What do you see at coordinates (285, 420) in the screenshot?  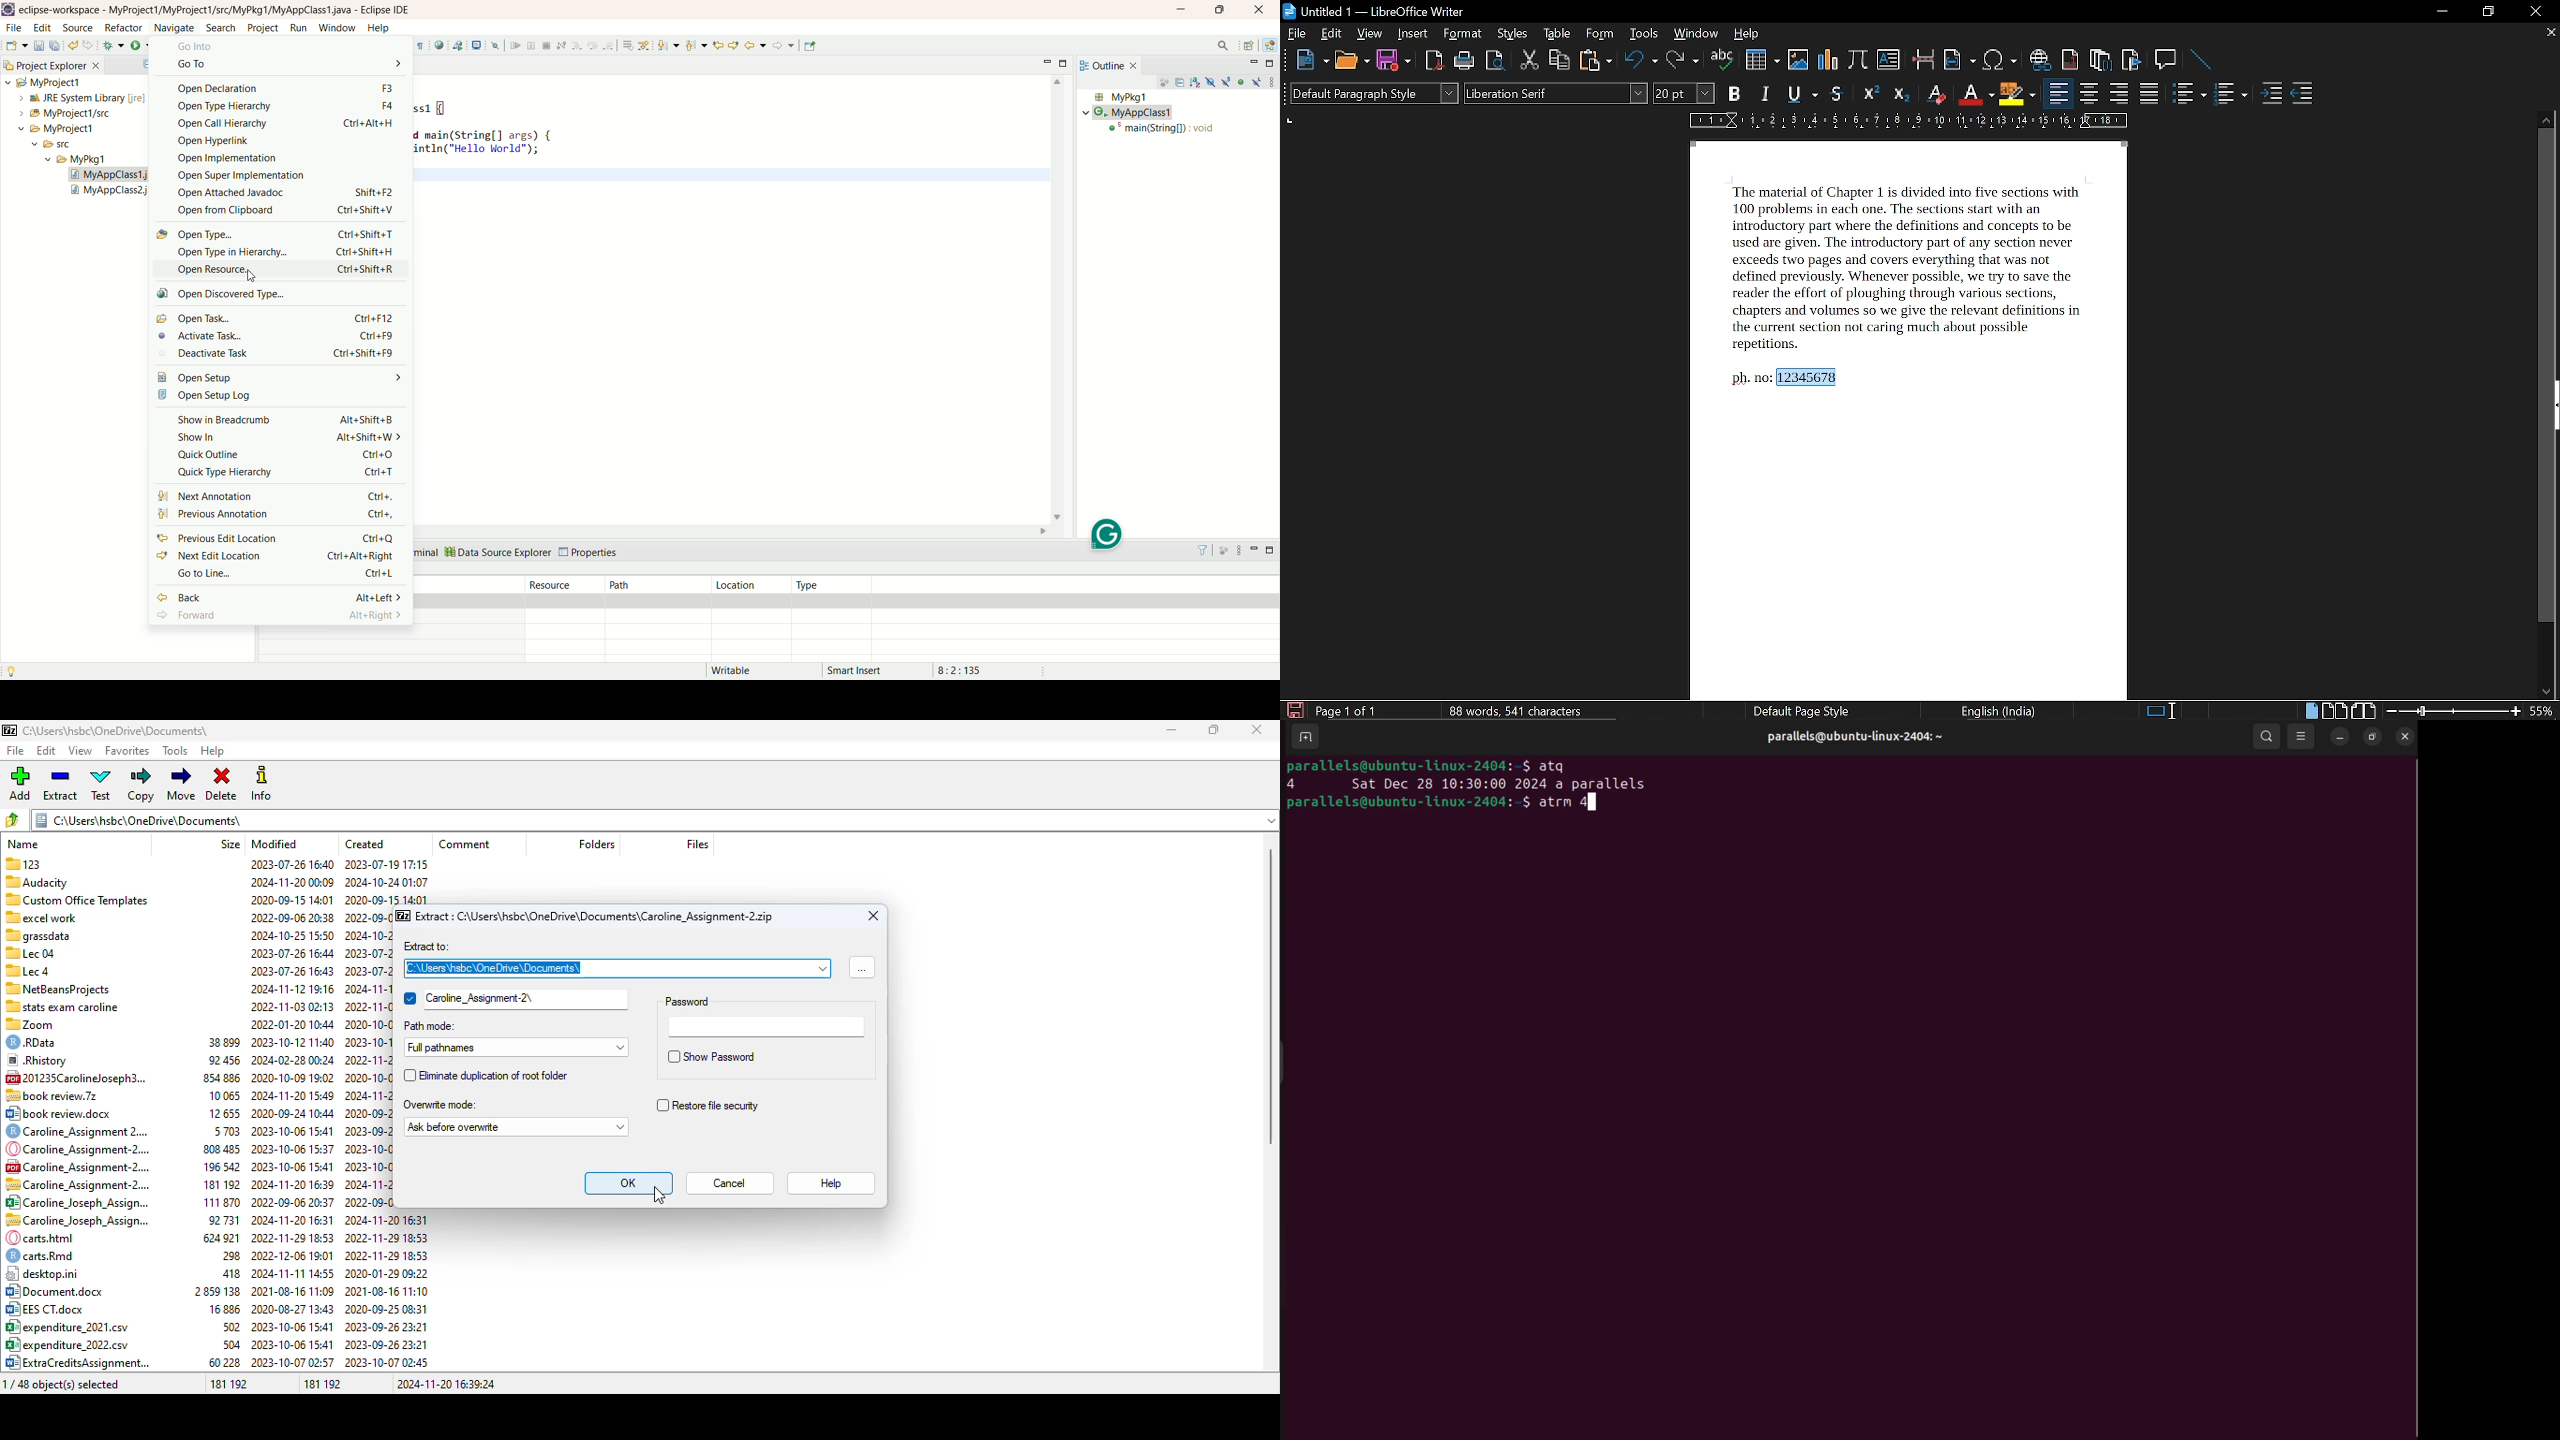 I see `show in breadcrumb` at bounding box center [285, 420].